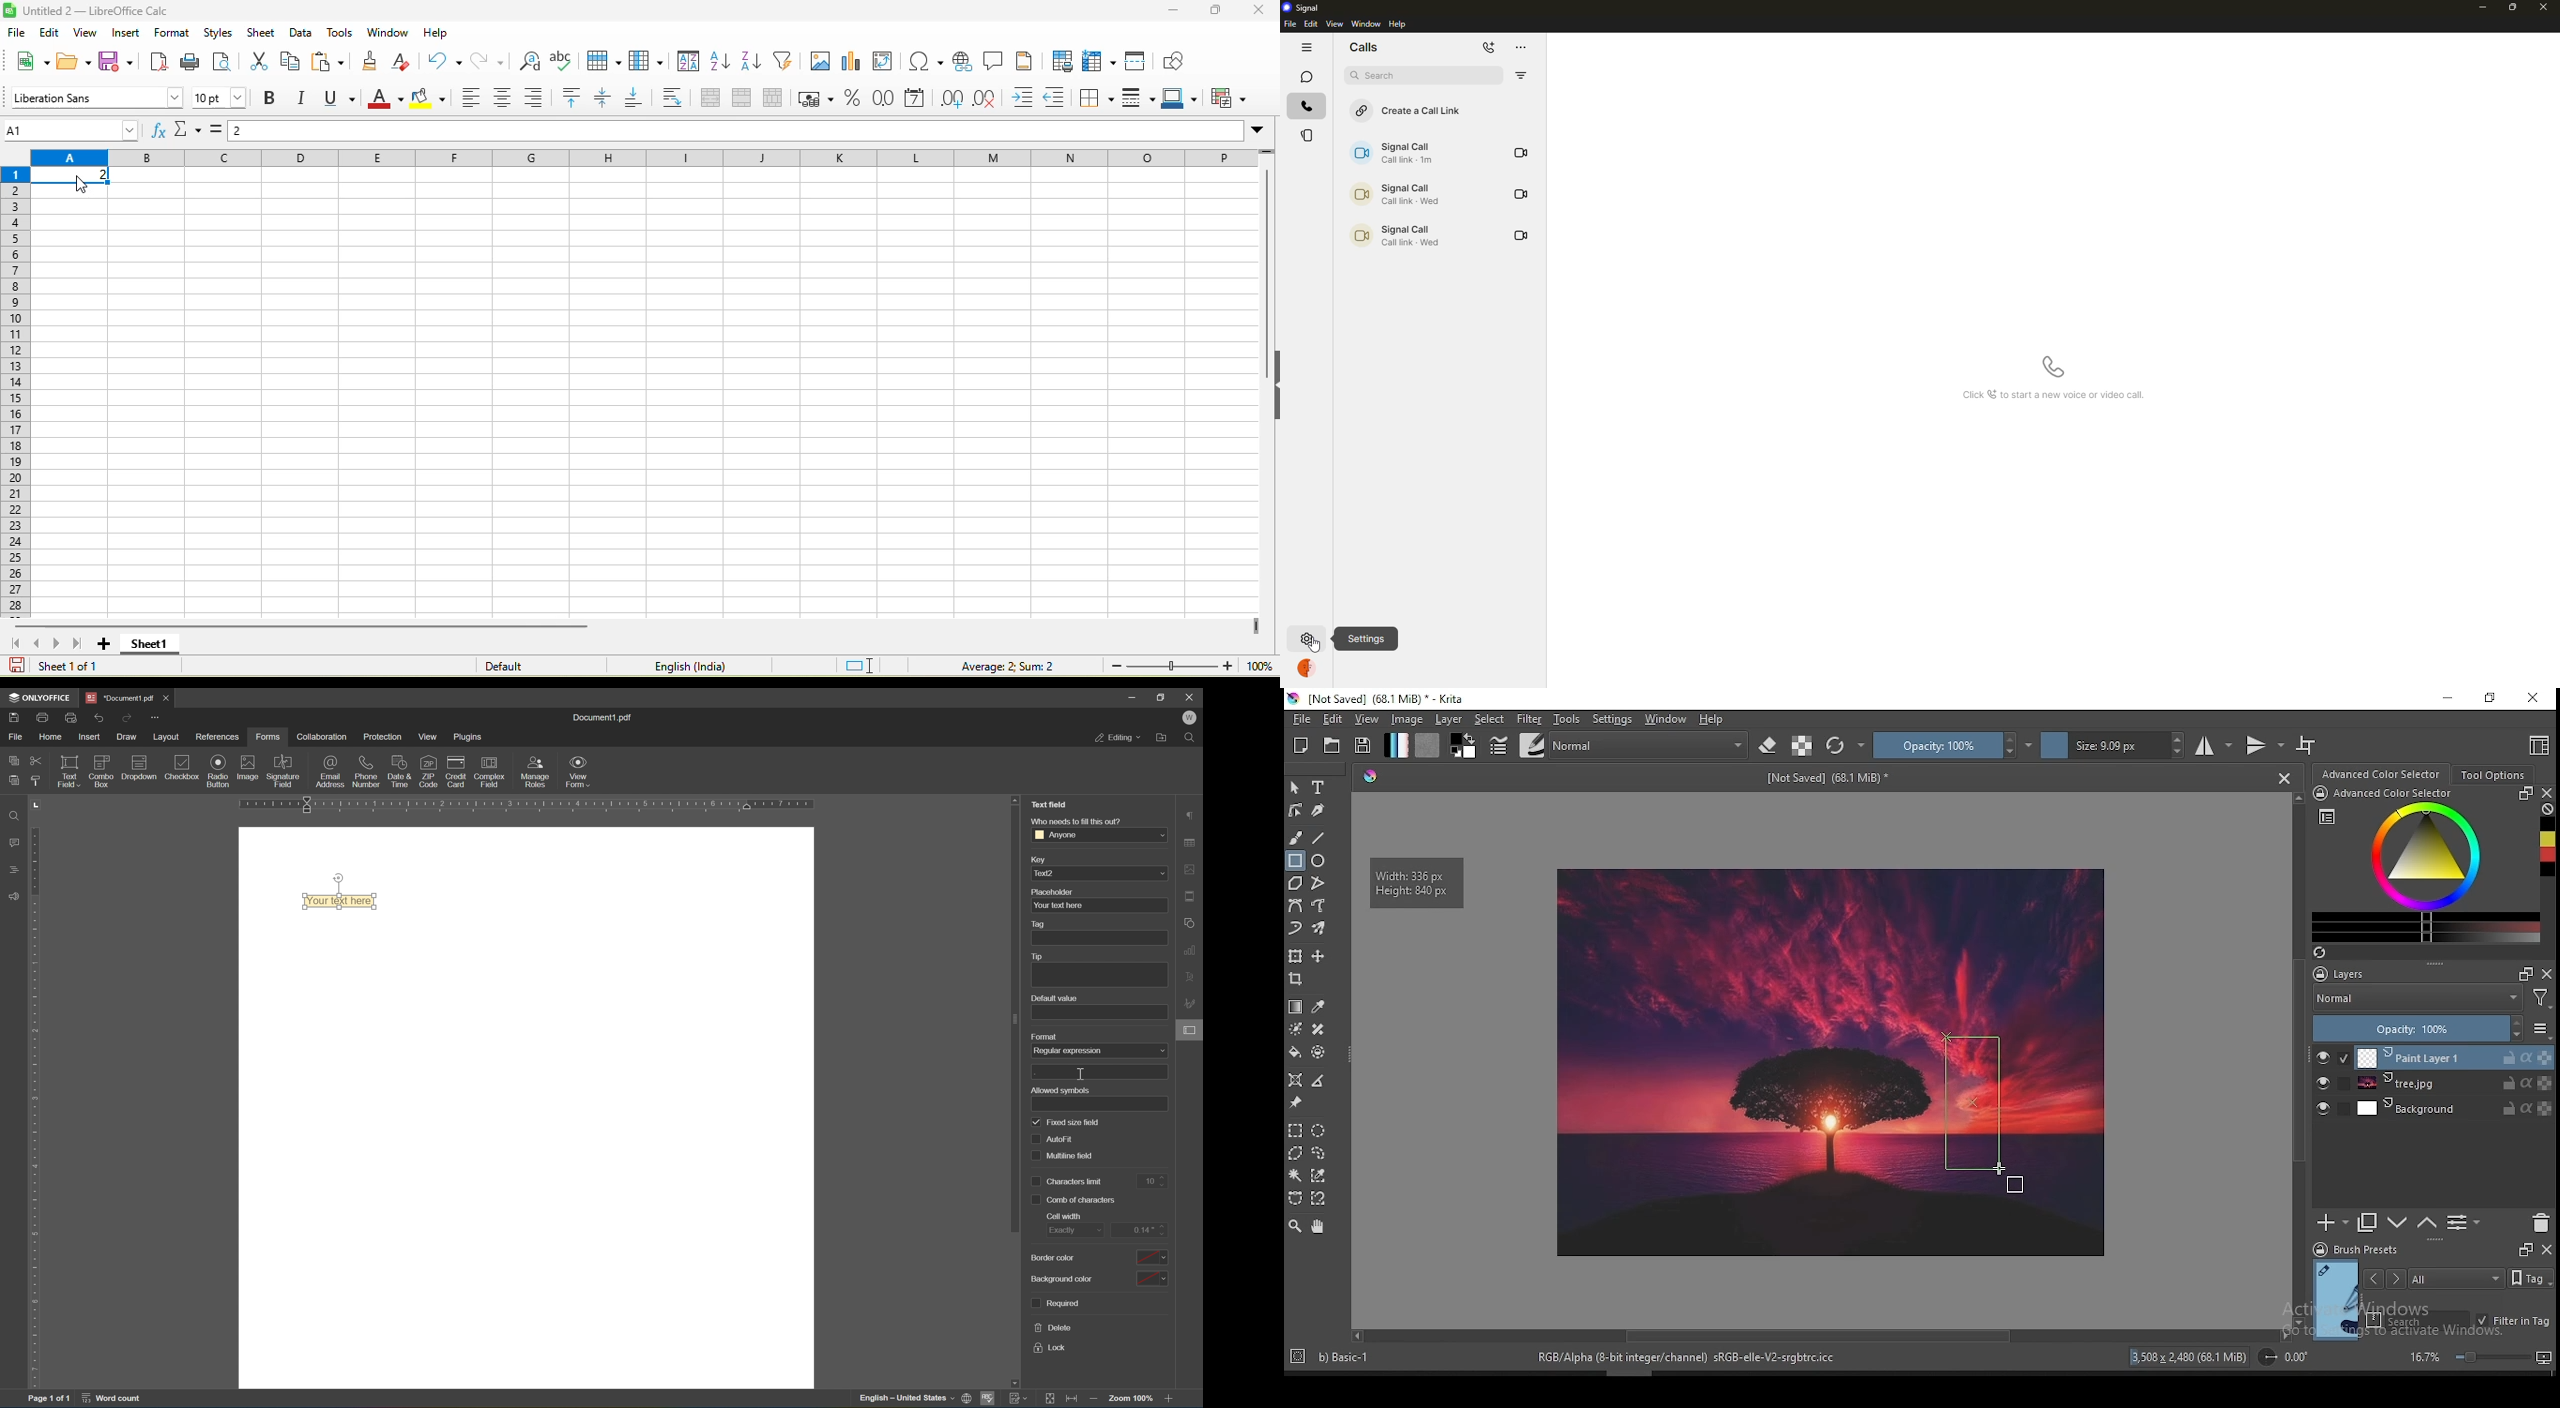 The height and width of the screenshot is (1428, 2576). I want to click on preserve alpha, so click(1802, 746).